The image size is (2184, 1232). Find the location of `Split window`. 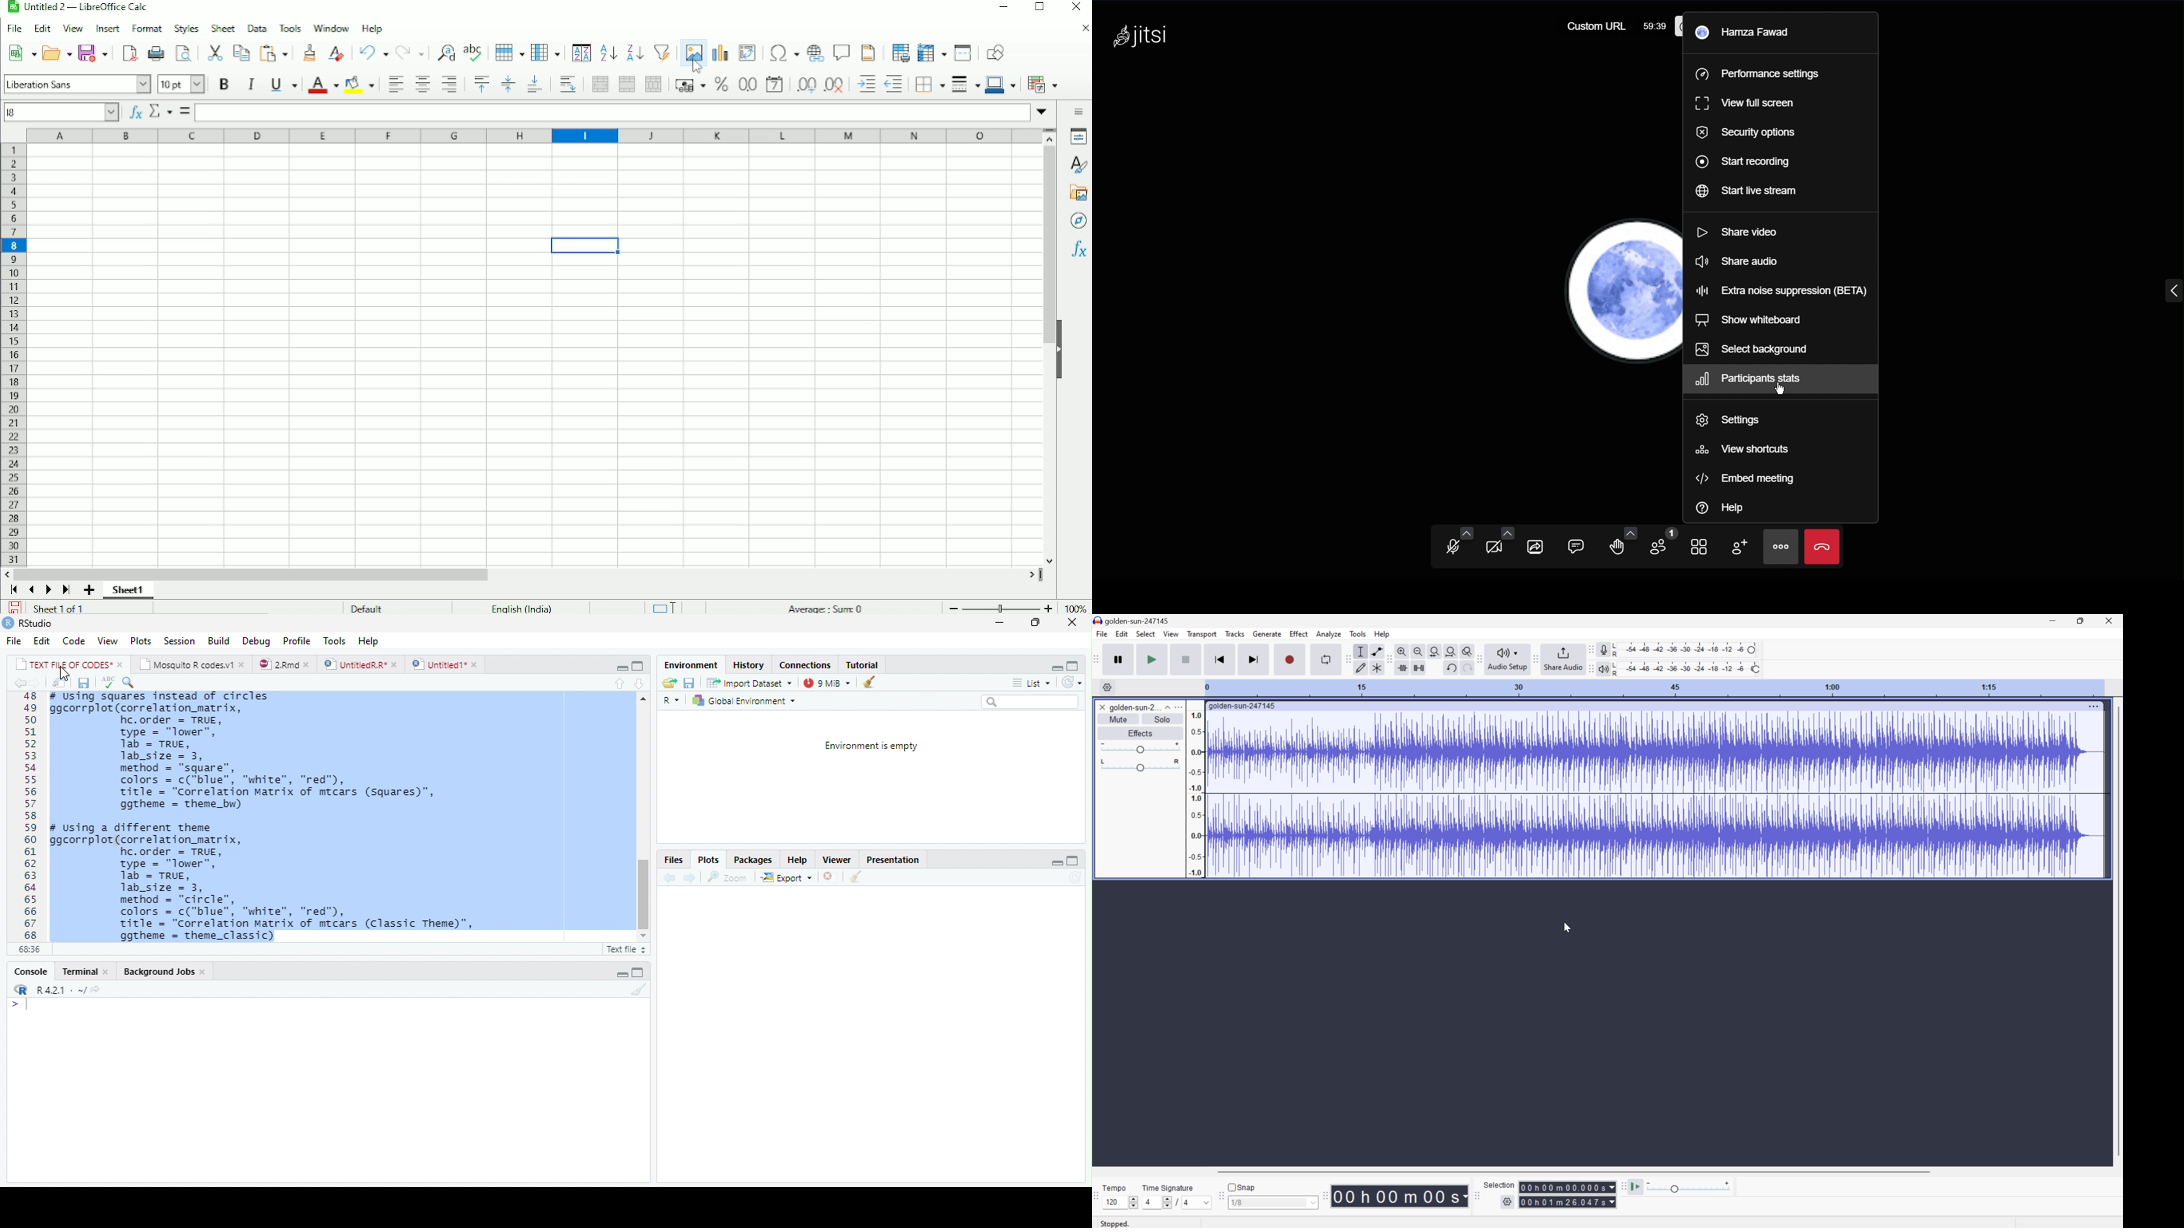

Split window is located at coordinates (963, 53).